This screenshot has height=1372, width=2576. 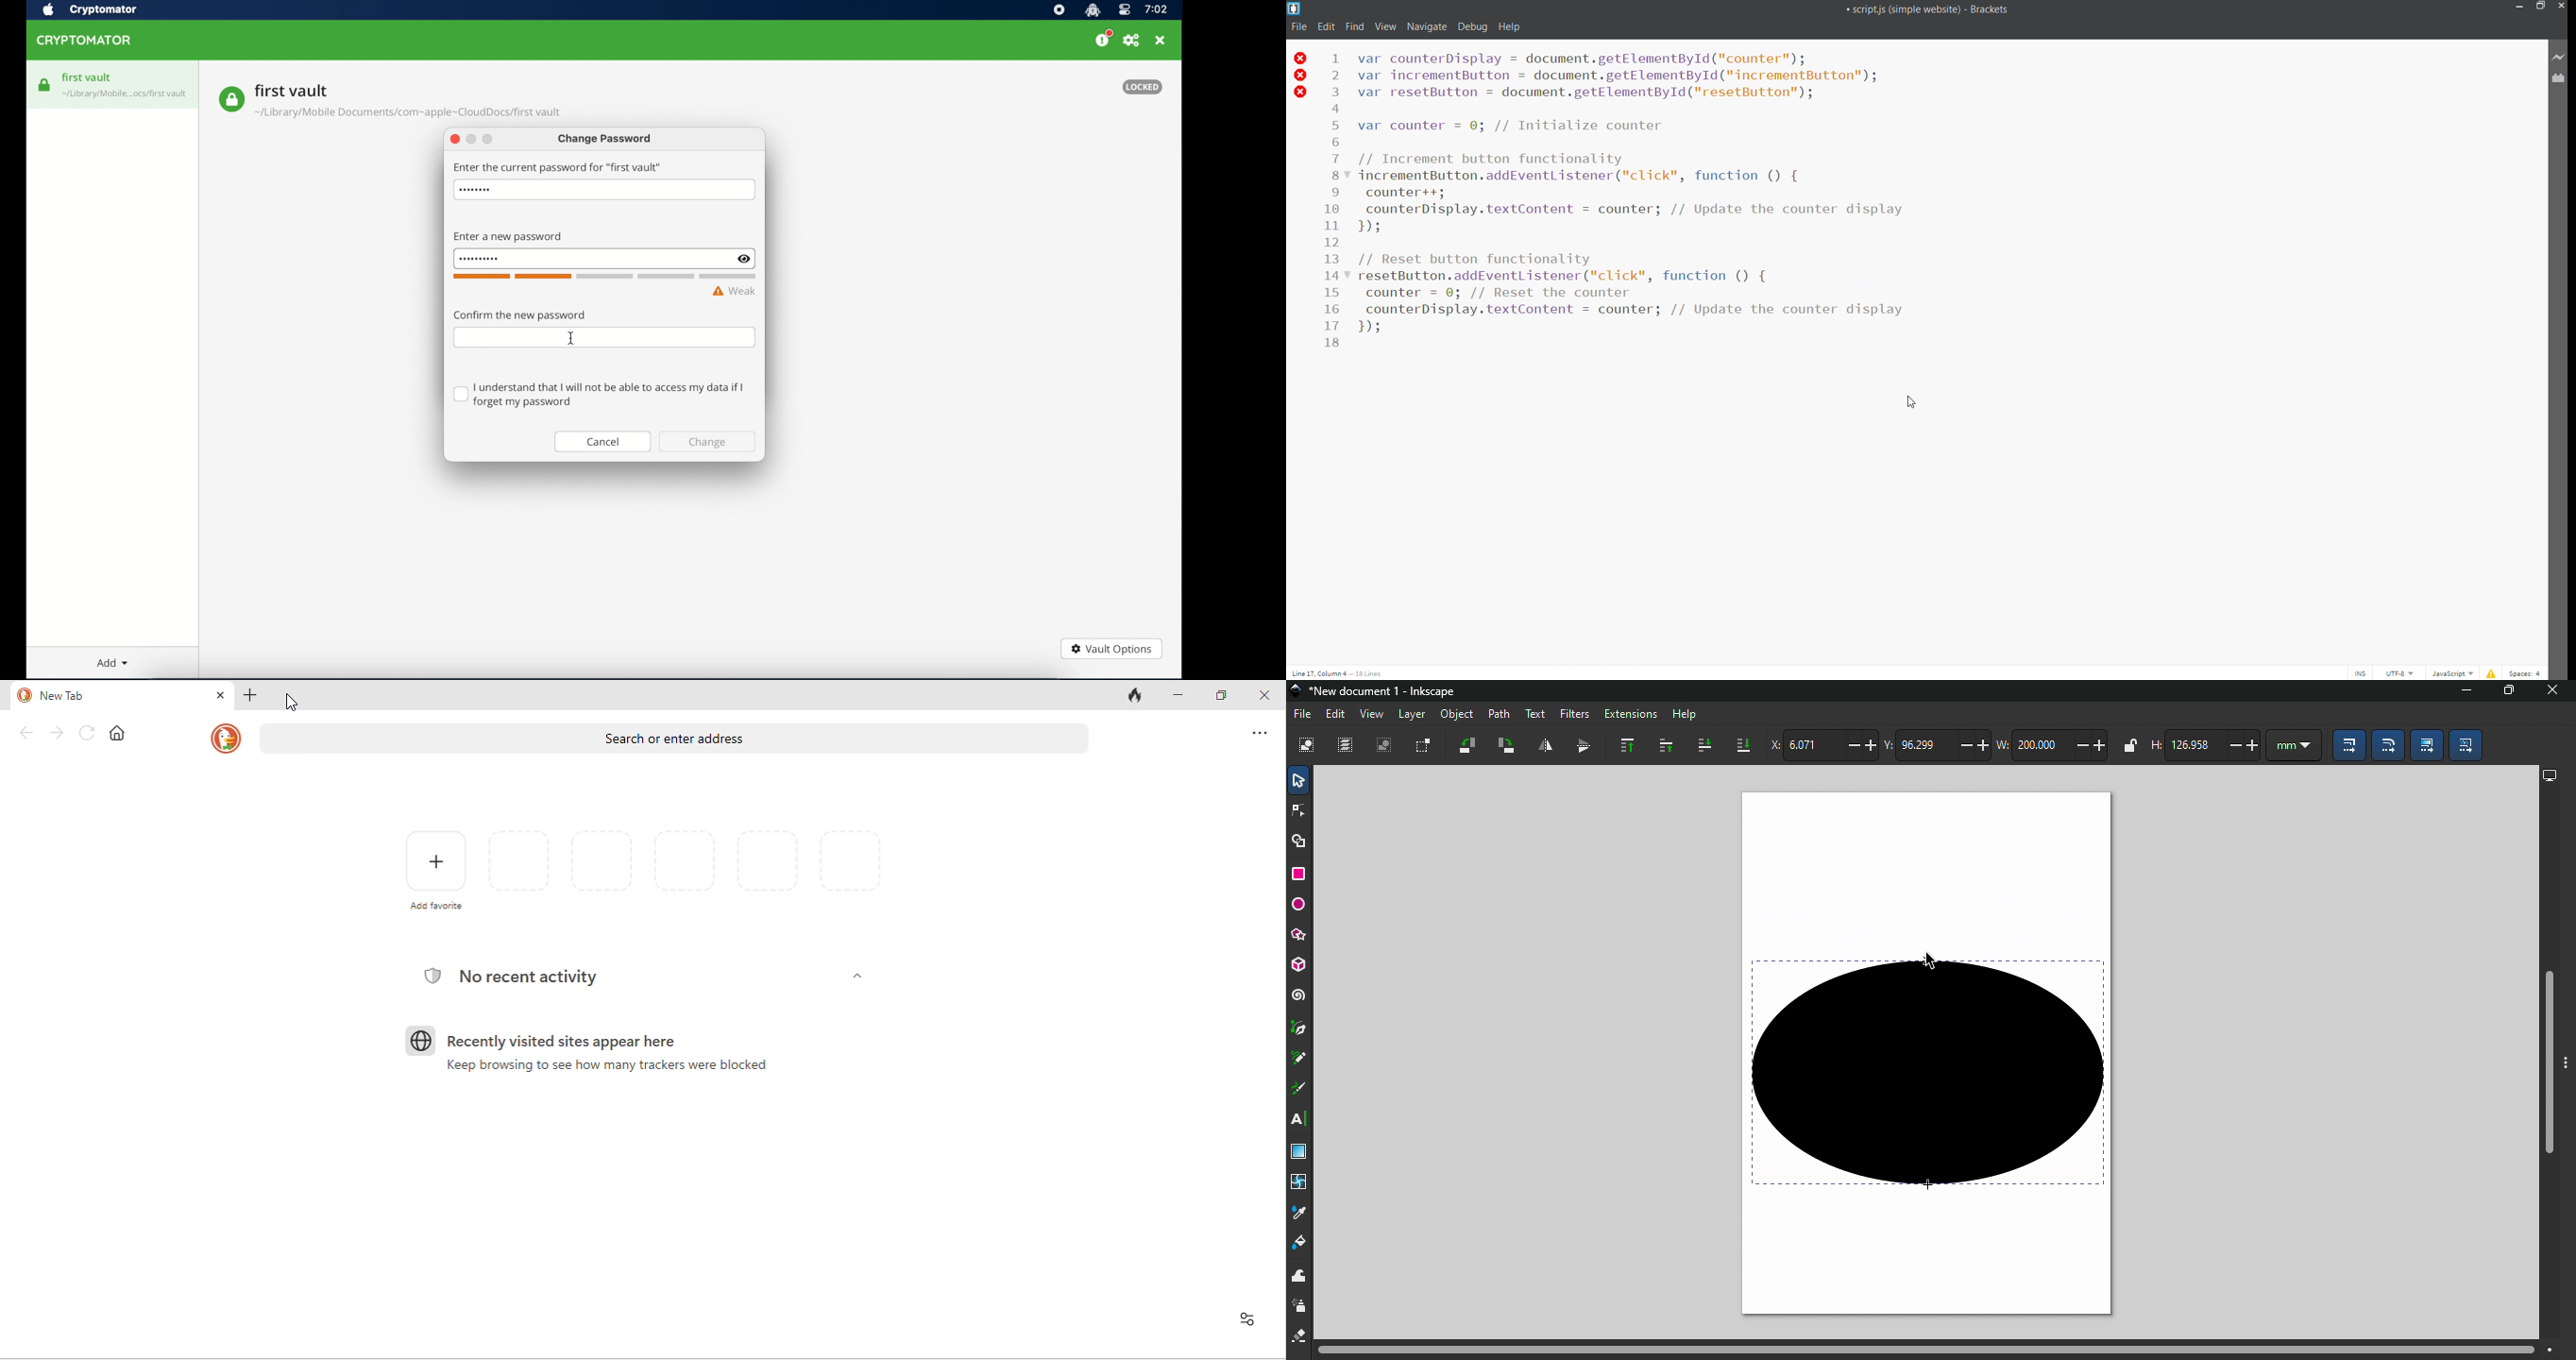 What do you see at coordinates (1666, 748) in the screenshot?
I see `Raise selection one step` at bounding box center [1666, 748].